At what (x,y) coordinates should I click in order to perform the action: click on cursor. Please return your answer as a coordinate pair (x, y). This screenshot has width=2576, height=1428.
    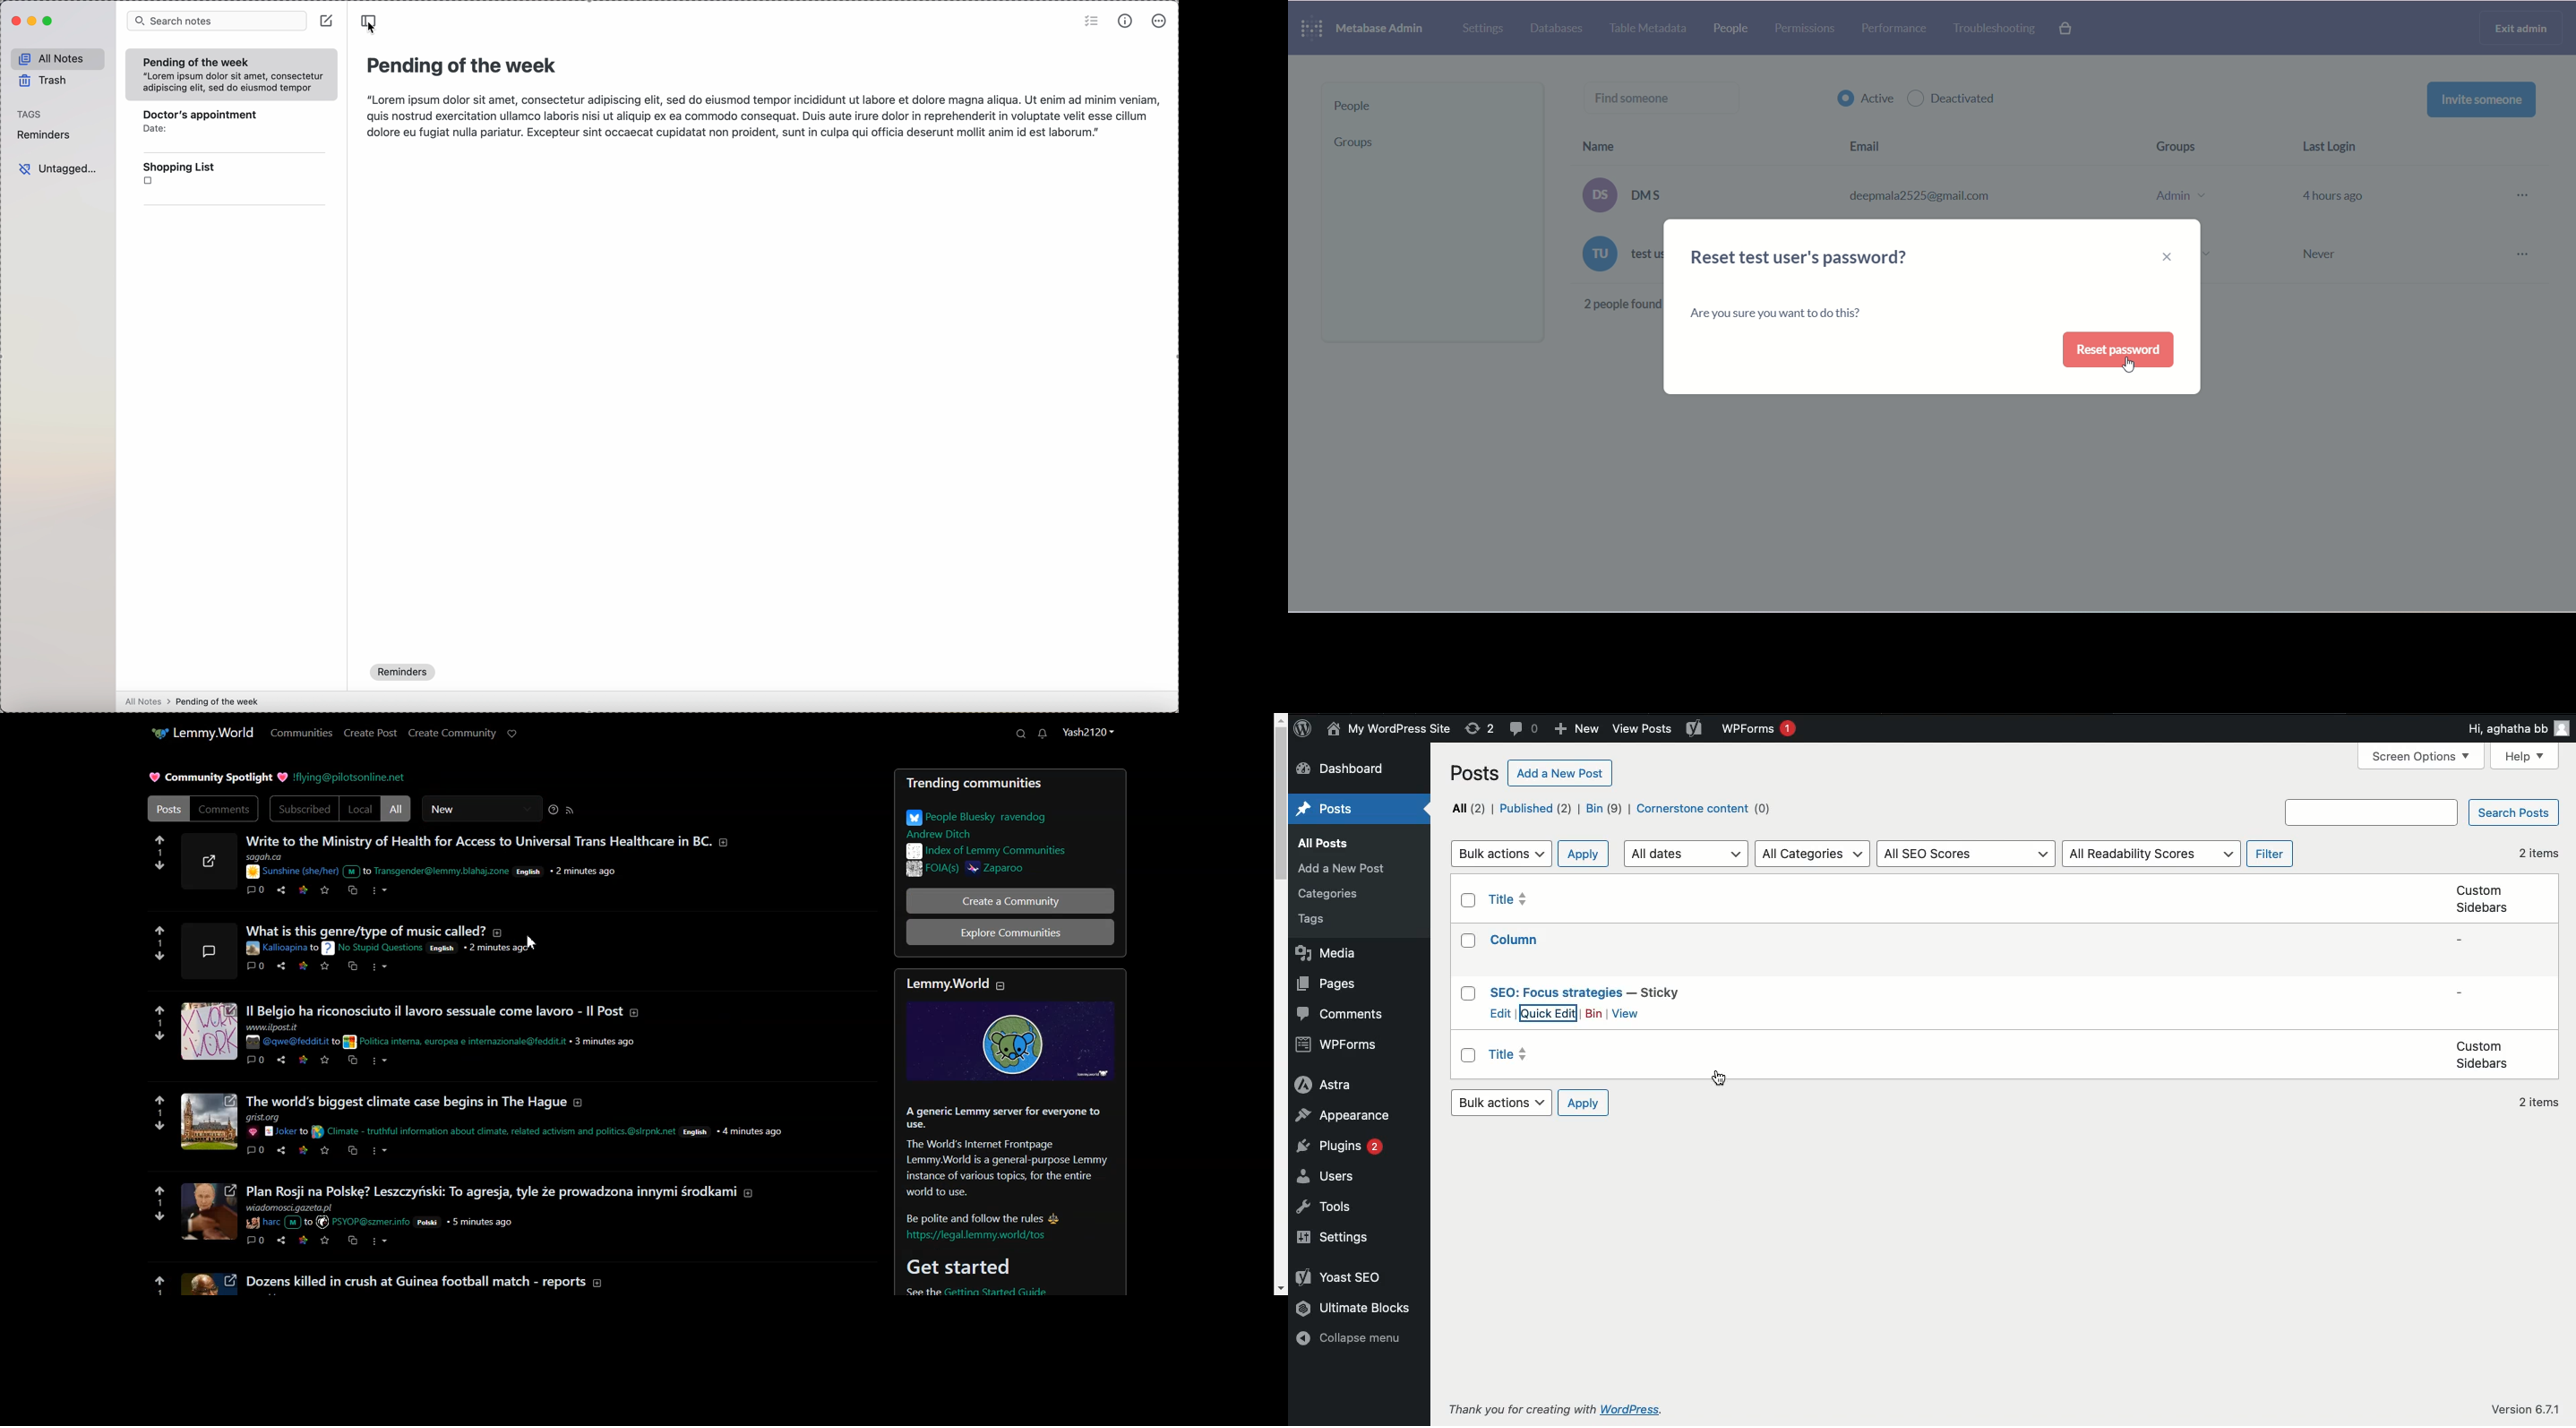
    Looking at the image, I should click on (372, 30).